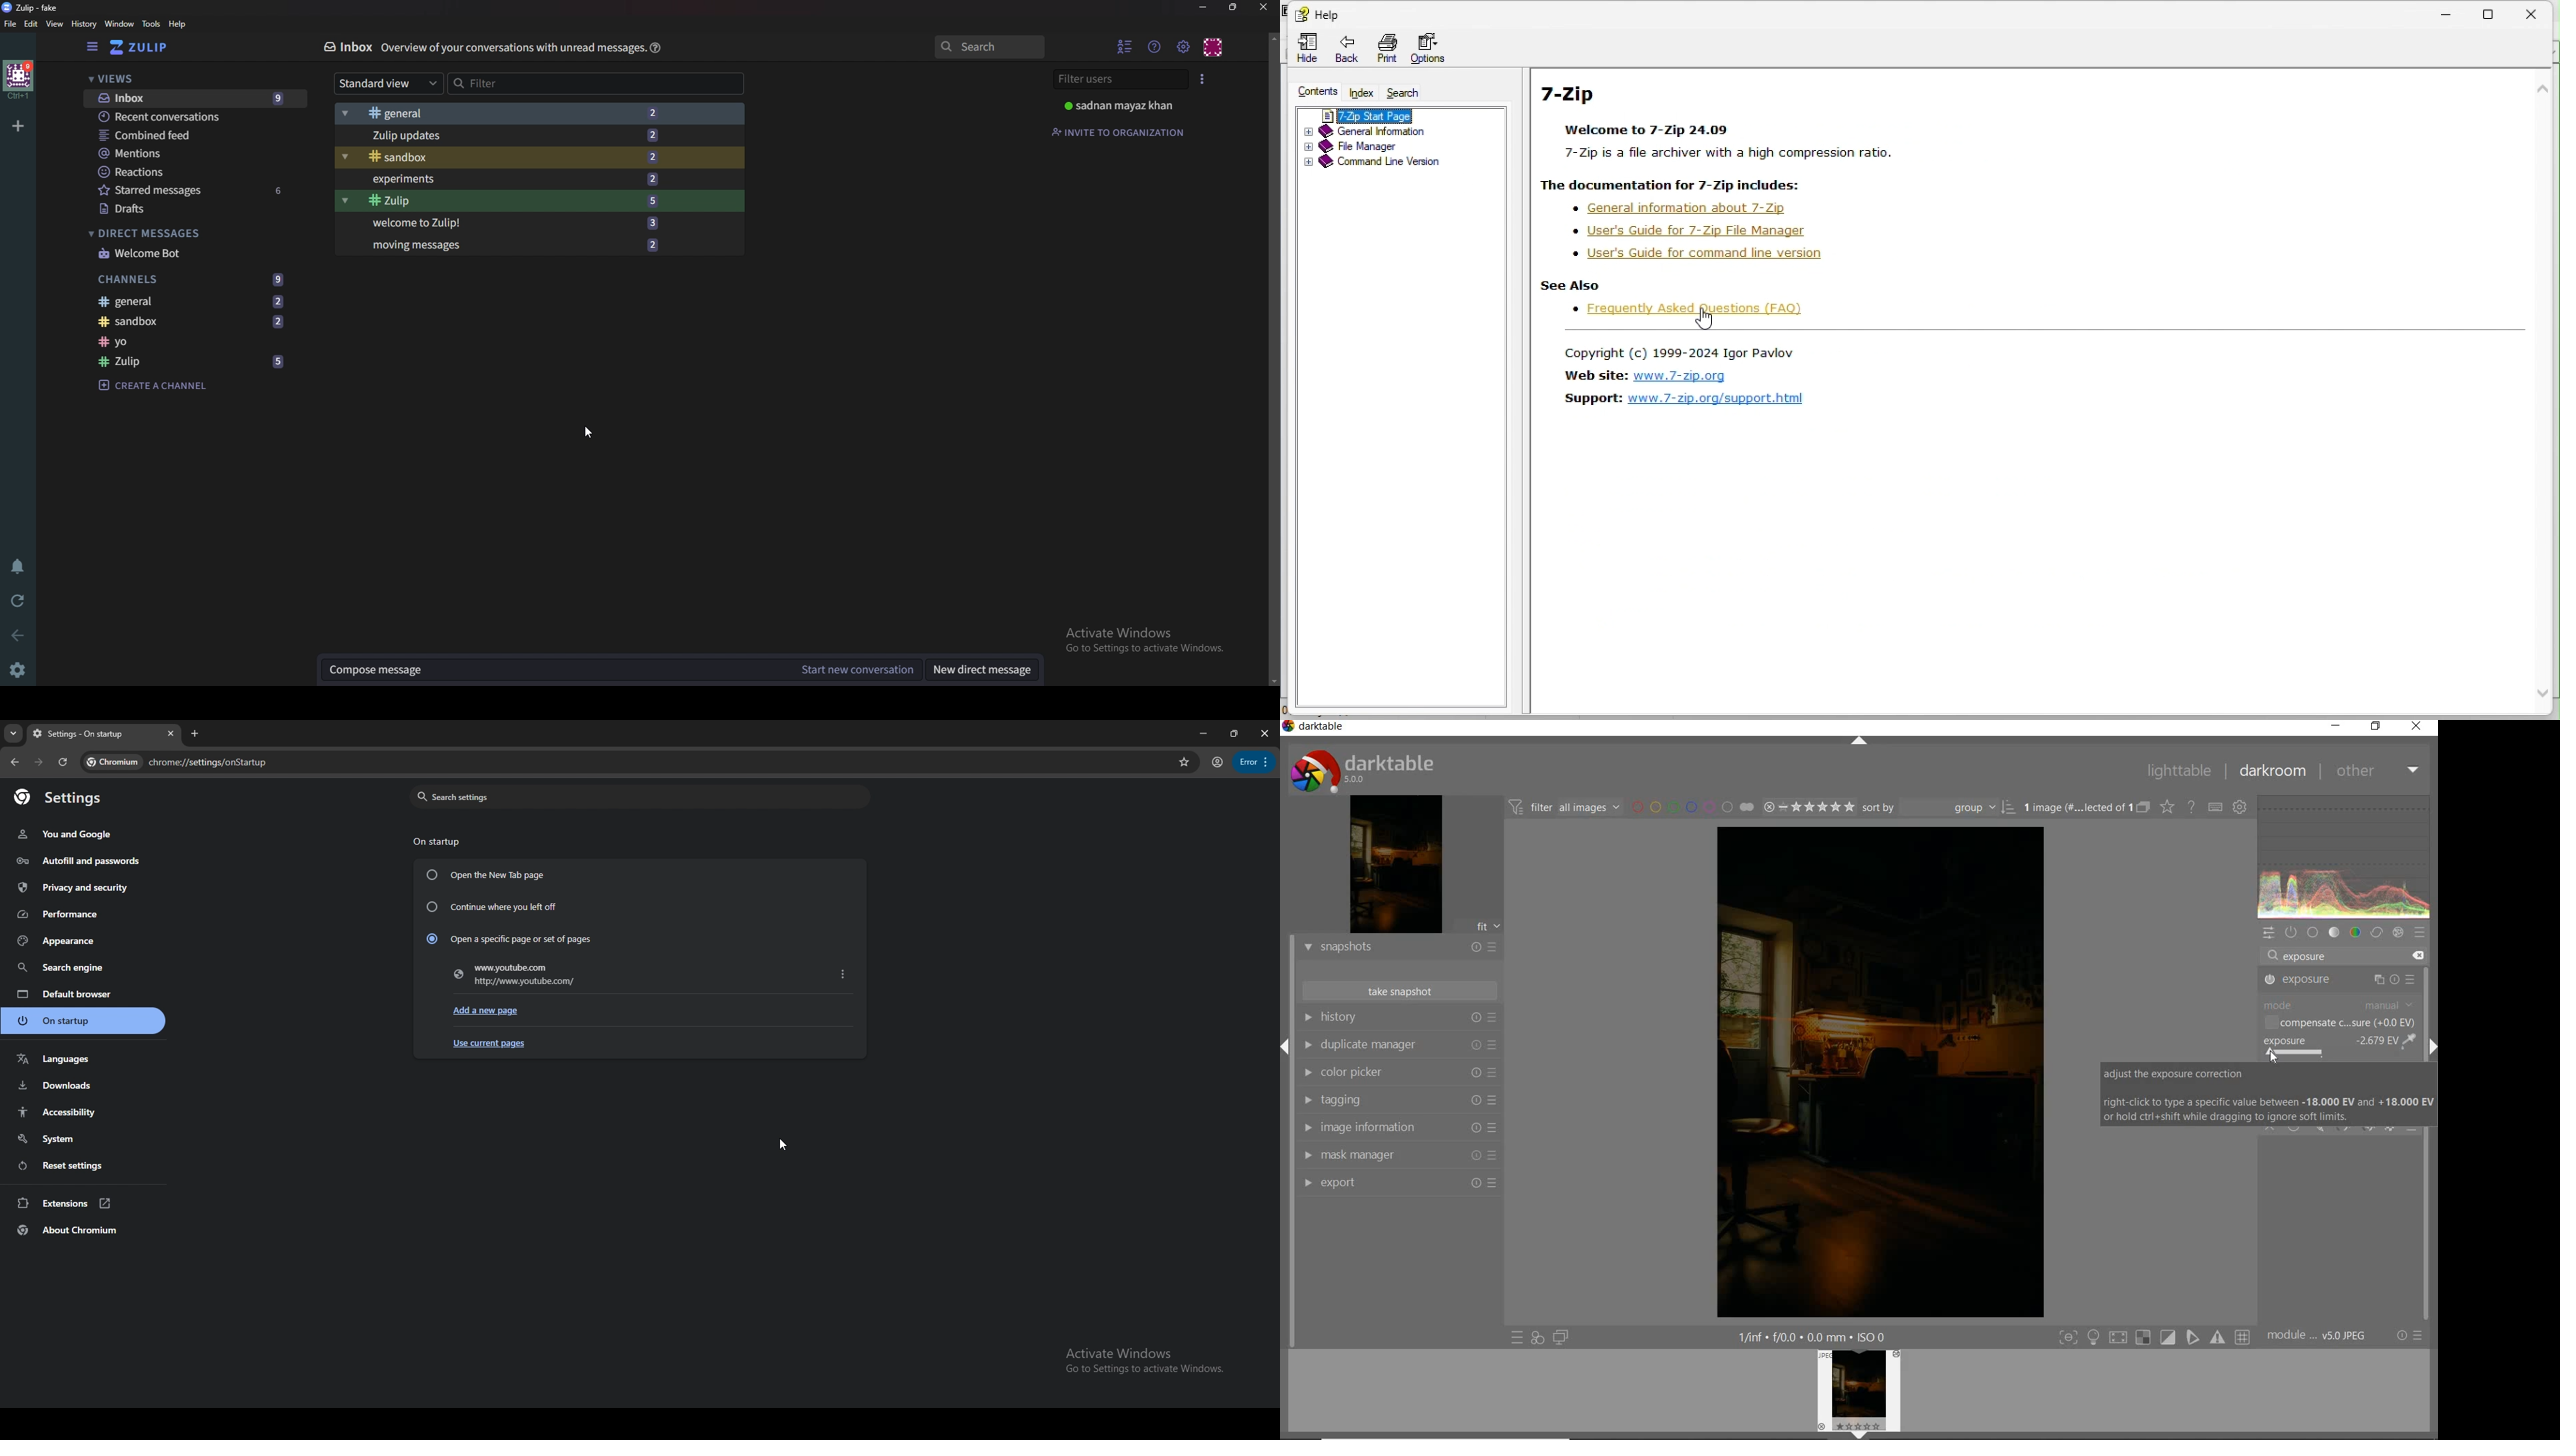 This screenshot has width=2576, height=1456. What do you see at coordinates (143, 47) in the screenshot?
I see `Go to home view` at bounding box center [143, 47].